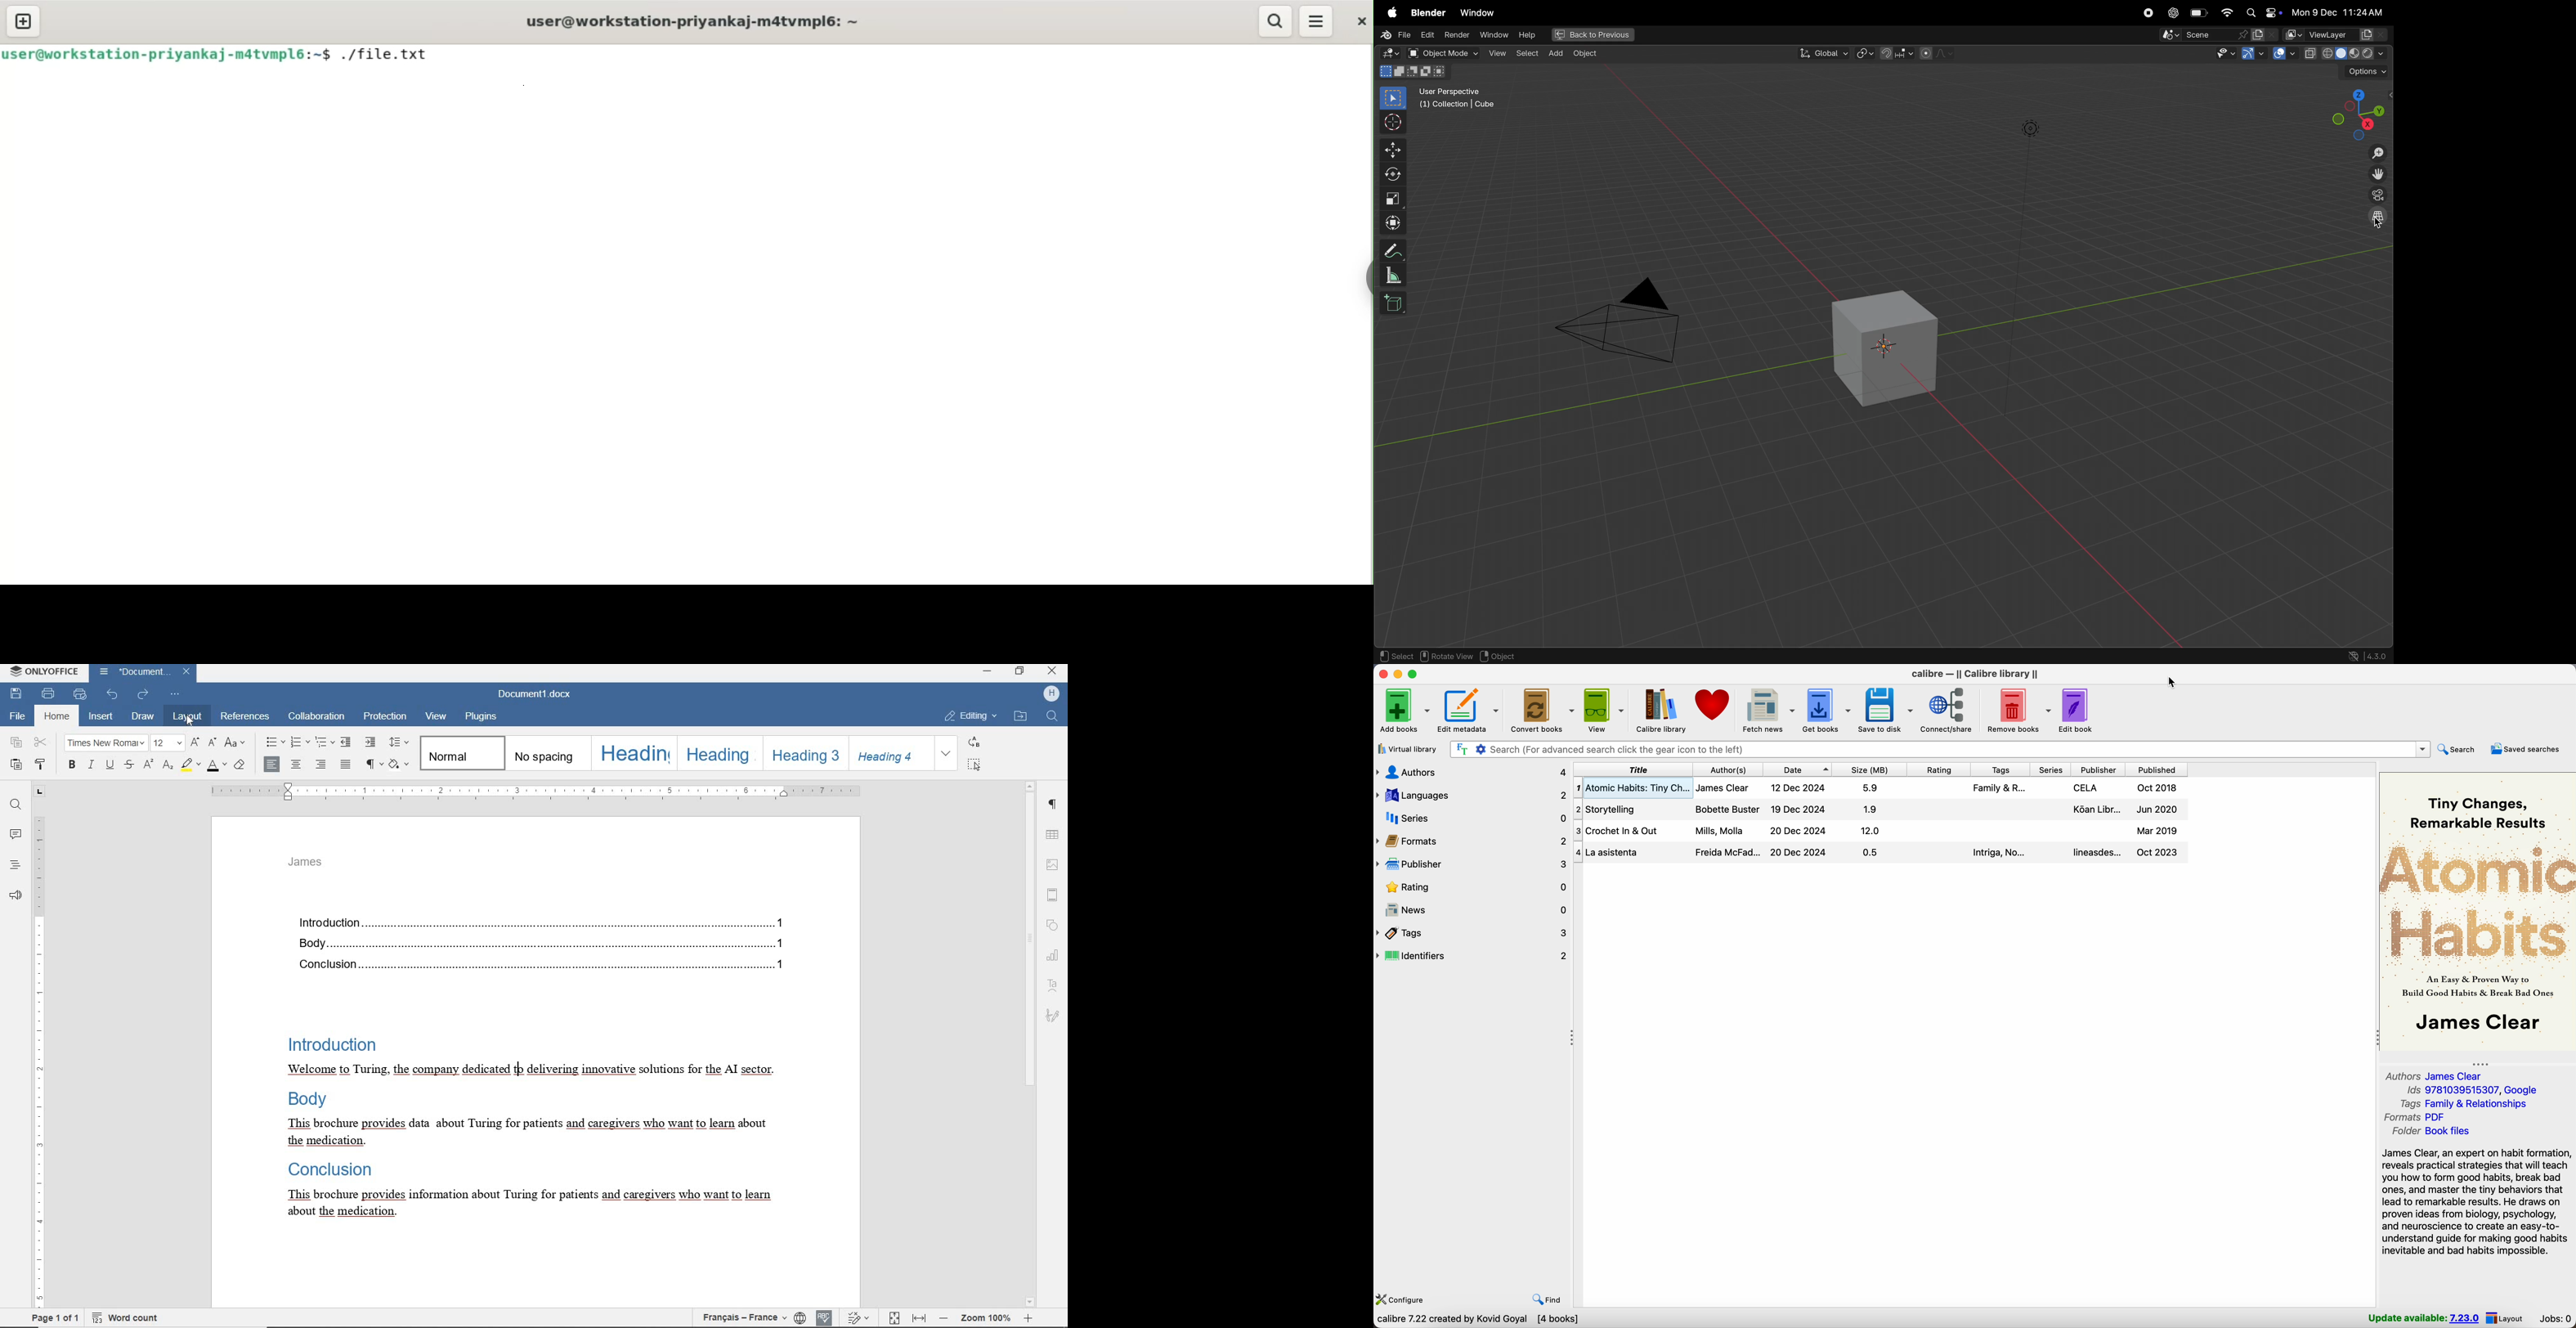 This screenshot has height=1344, width=2576. I want to click on file, so click(18, 717).